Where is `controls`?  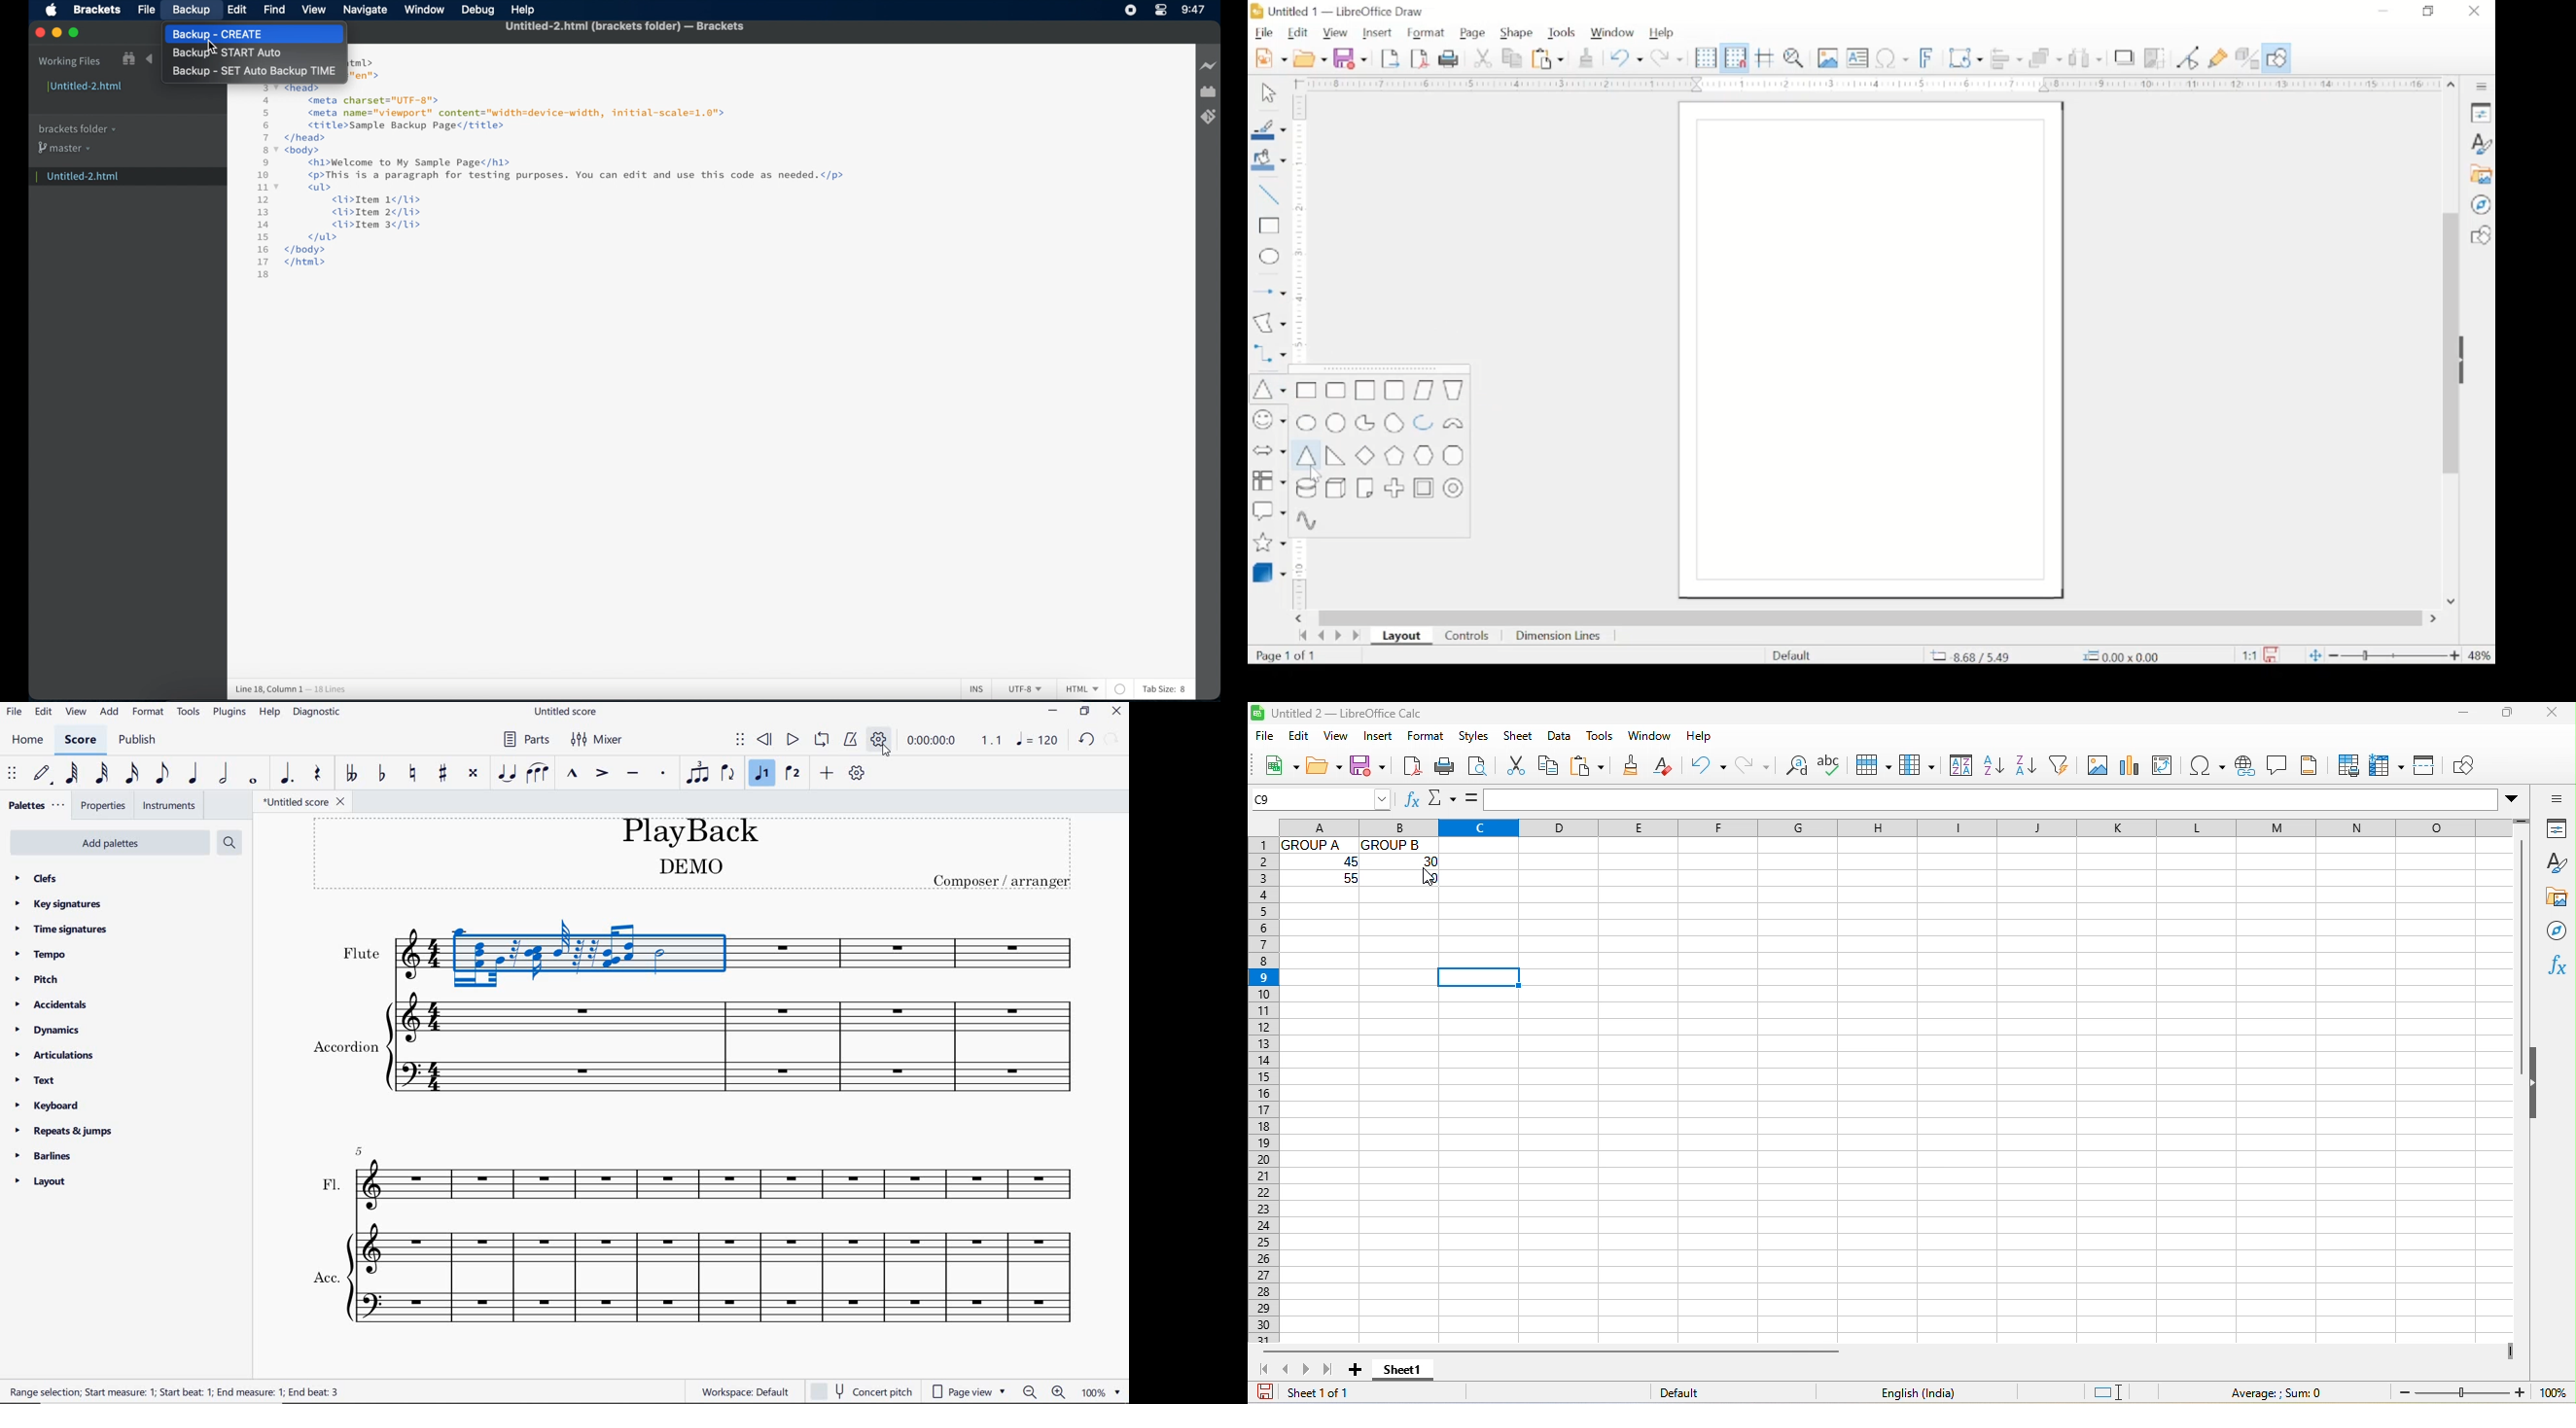 controls is located at coordinates (1466, 636).